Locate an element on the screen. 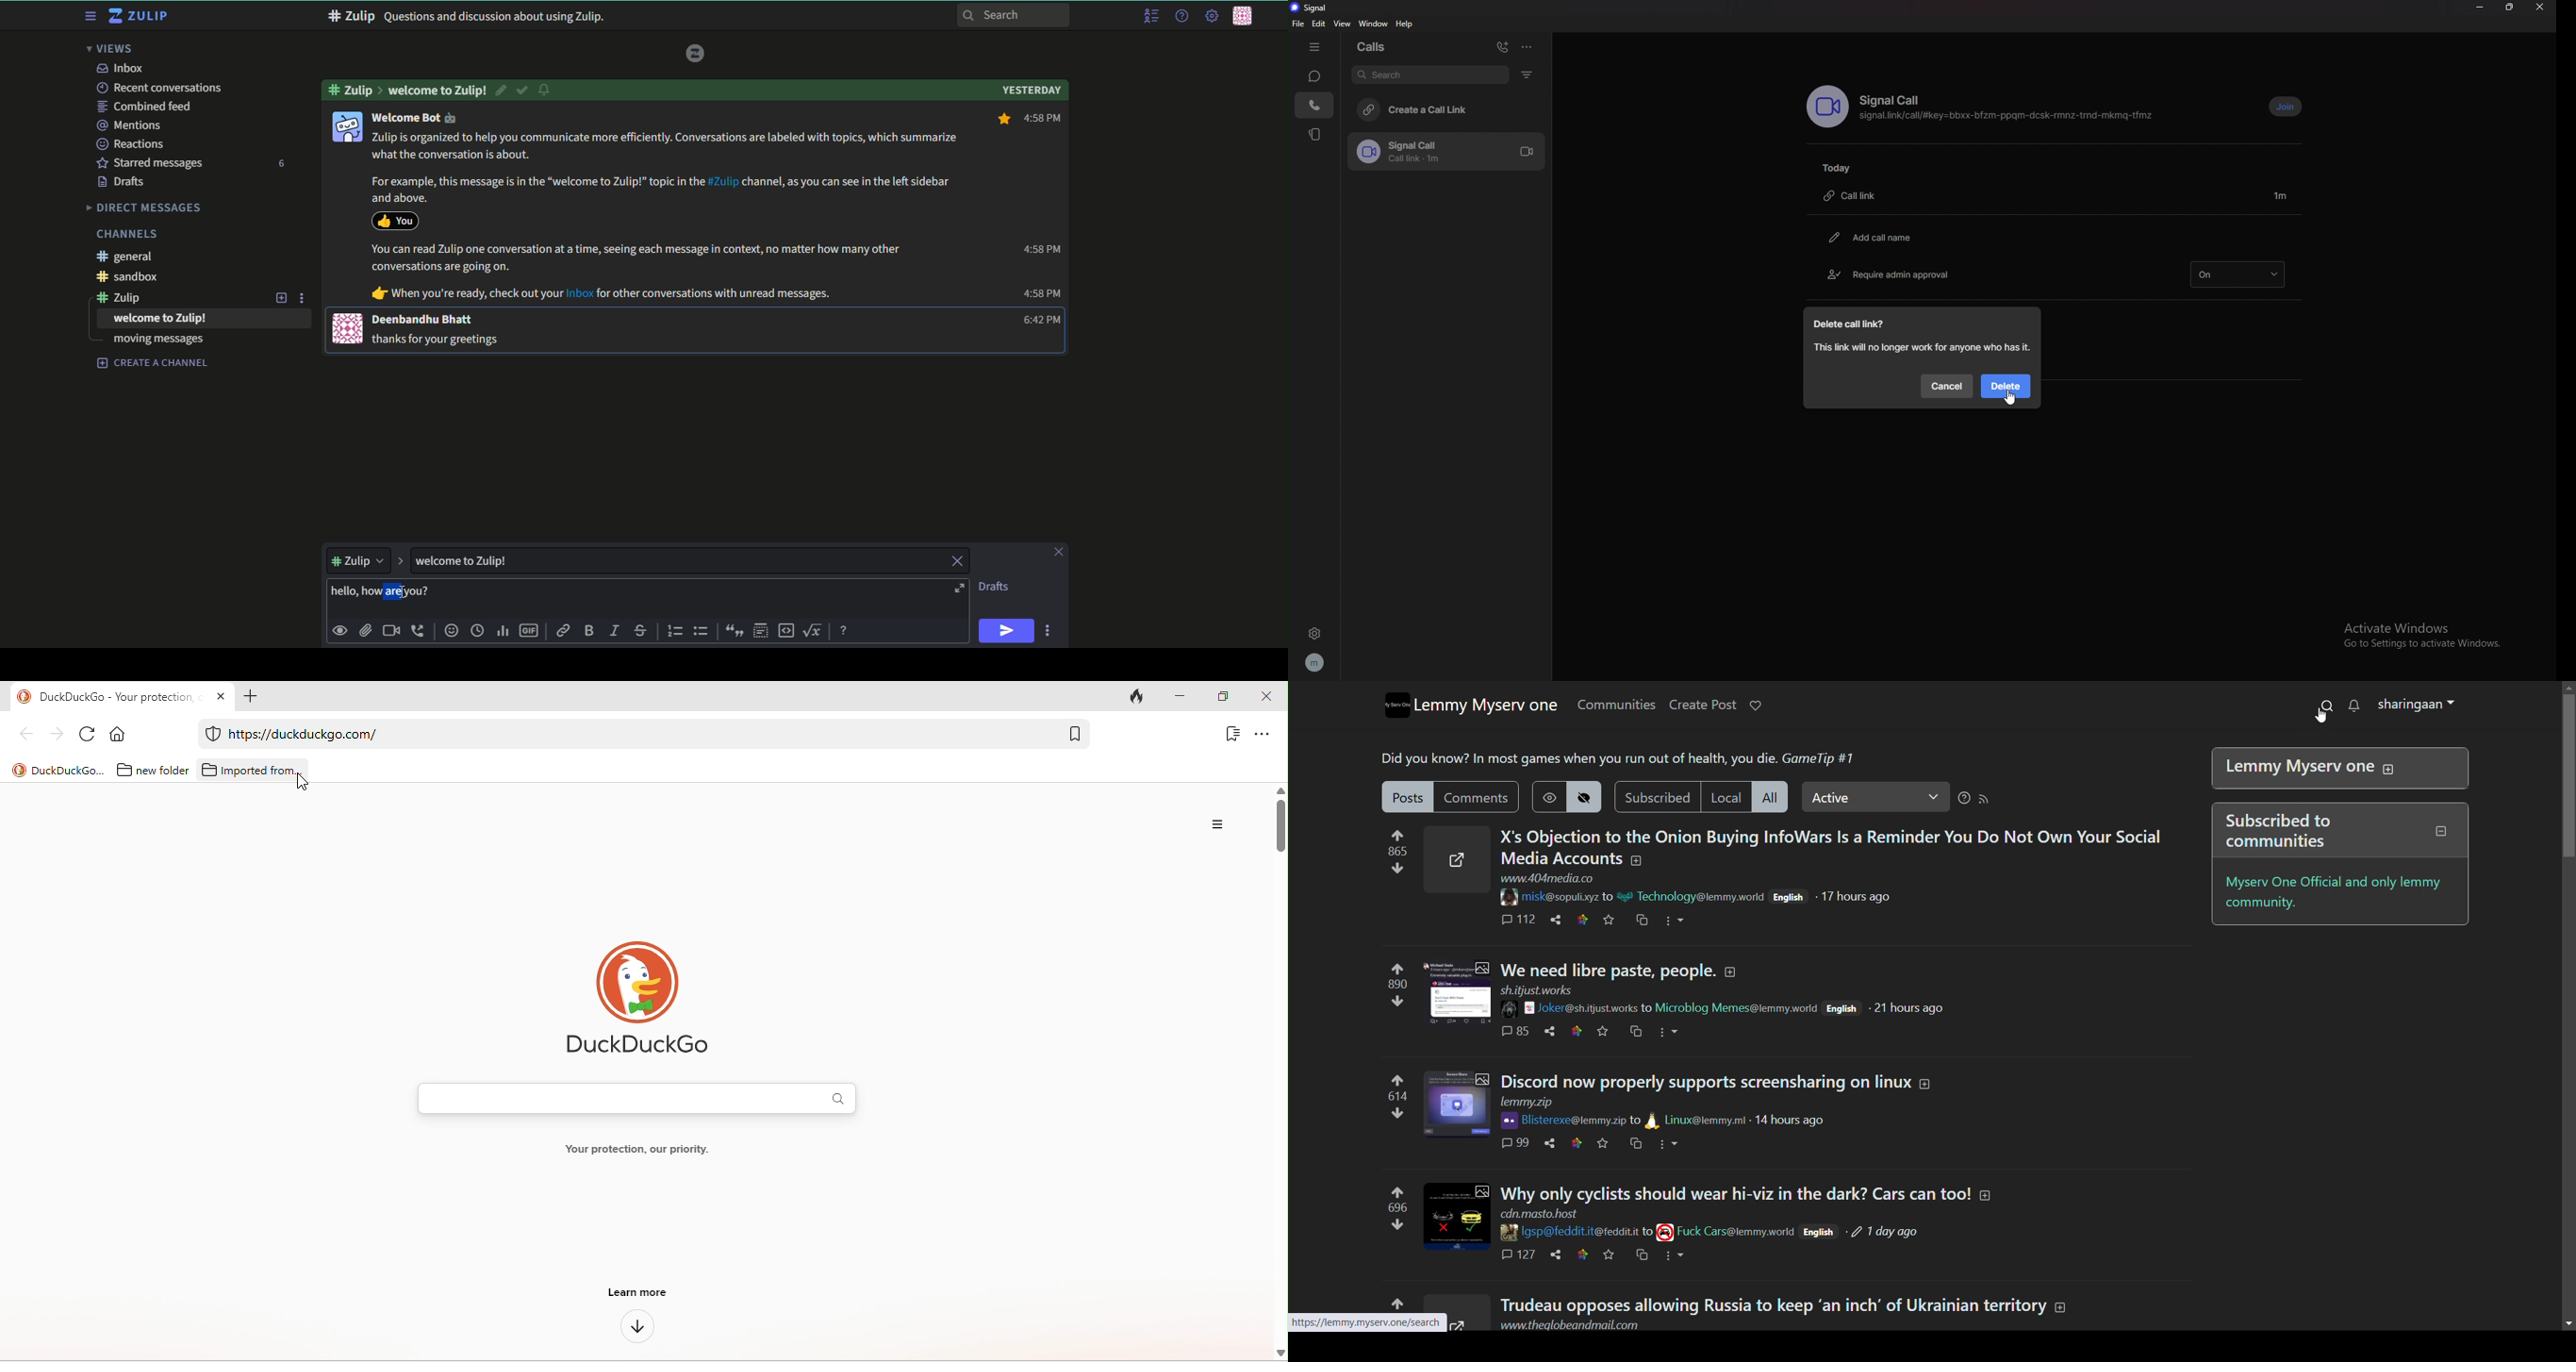 The width and height of the screenshot is (2576, 1372). spoiler is located at coordinates (761, 631).